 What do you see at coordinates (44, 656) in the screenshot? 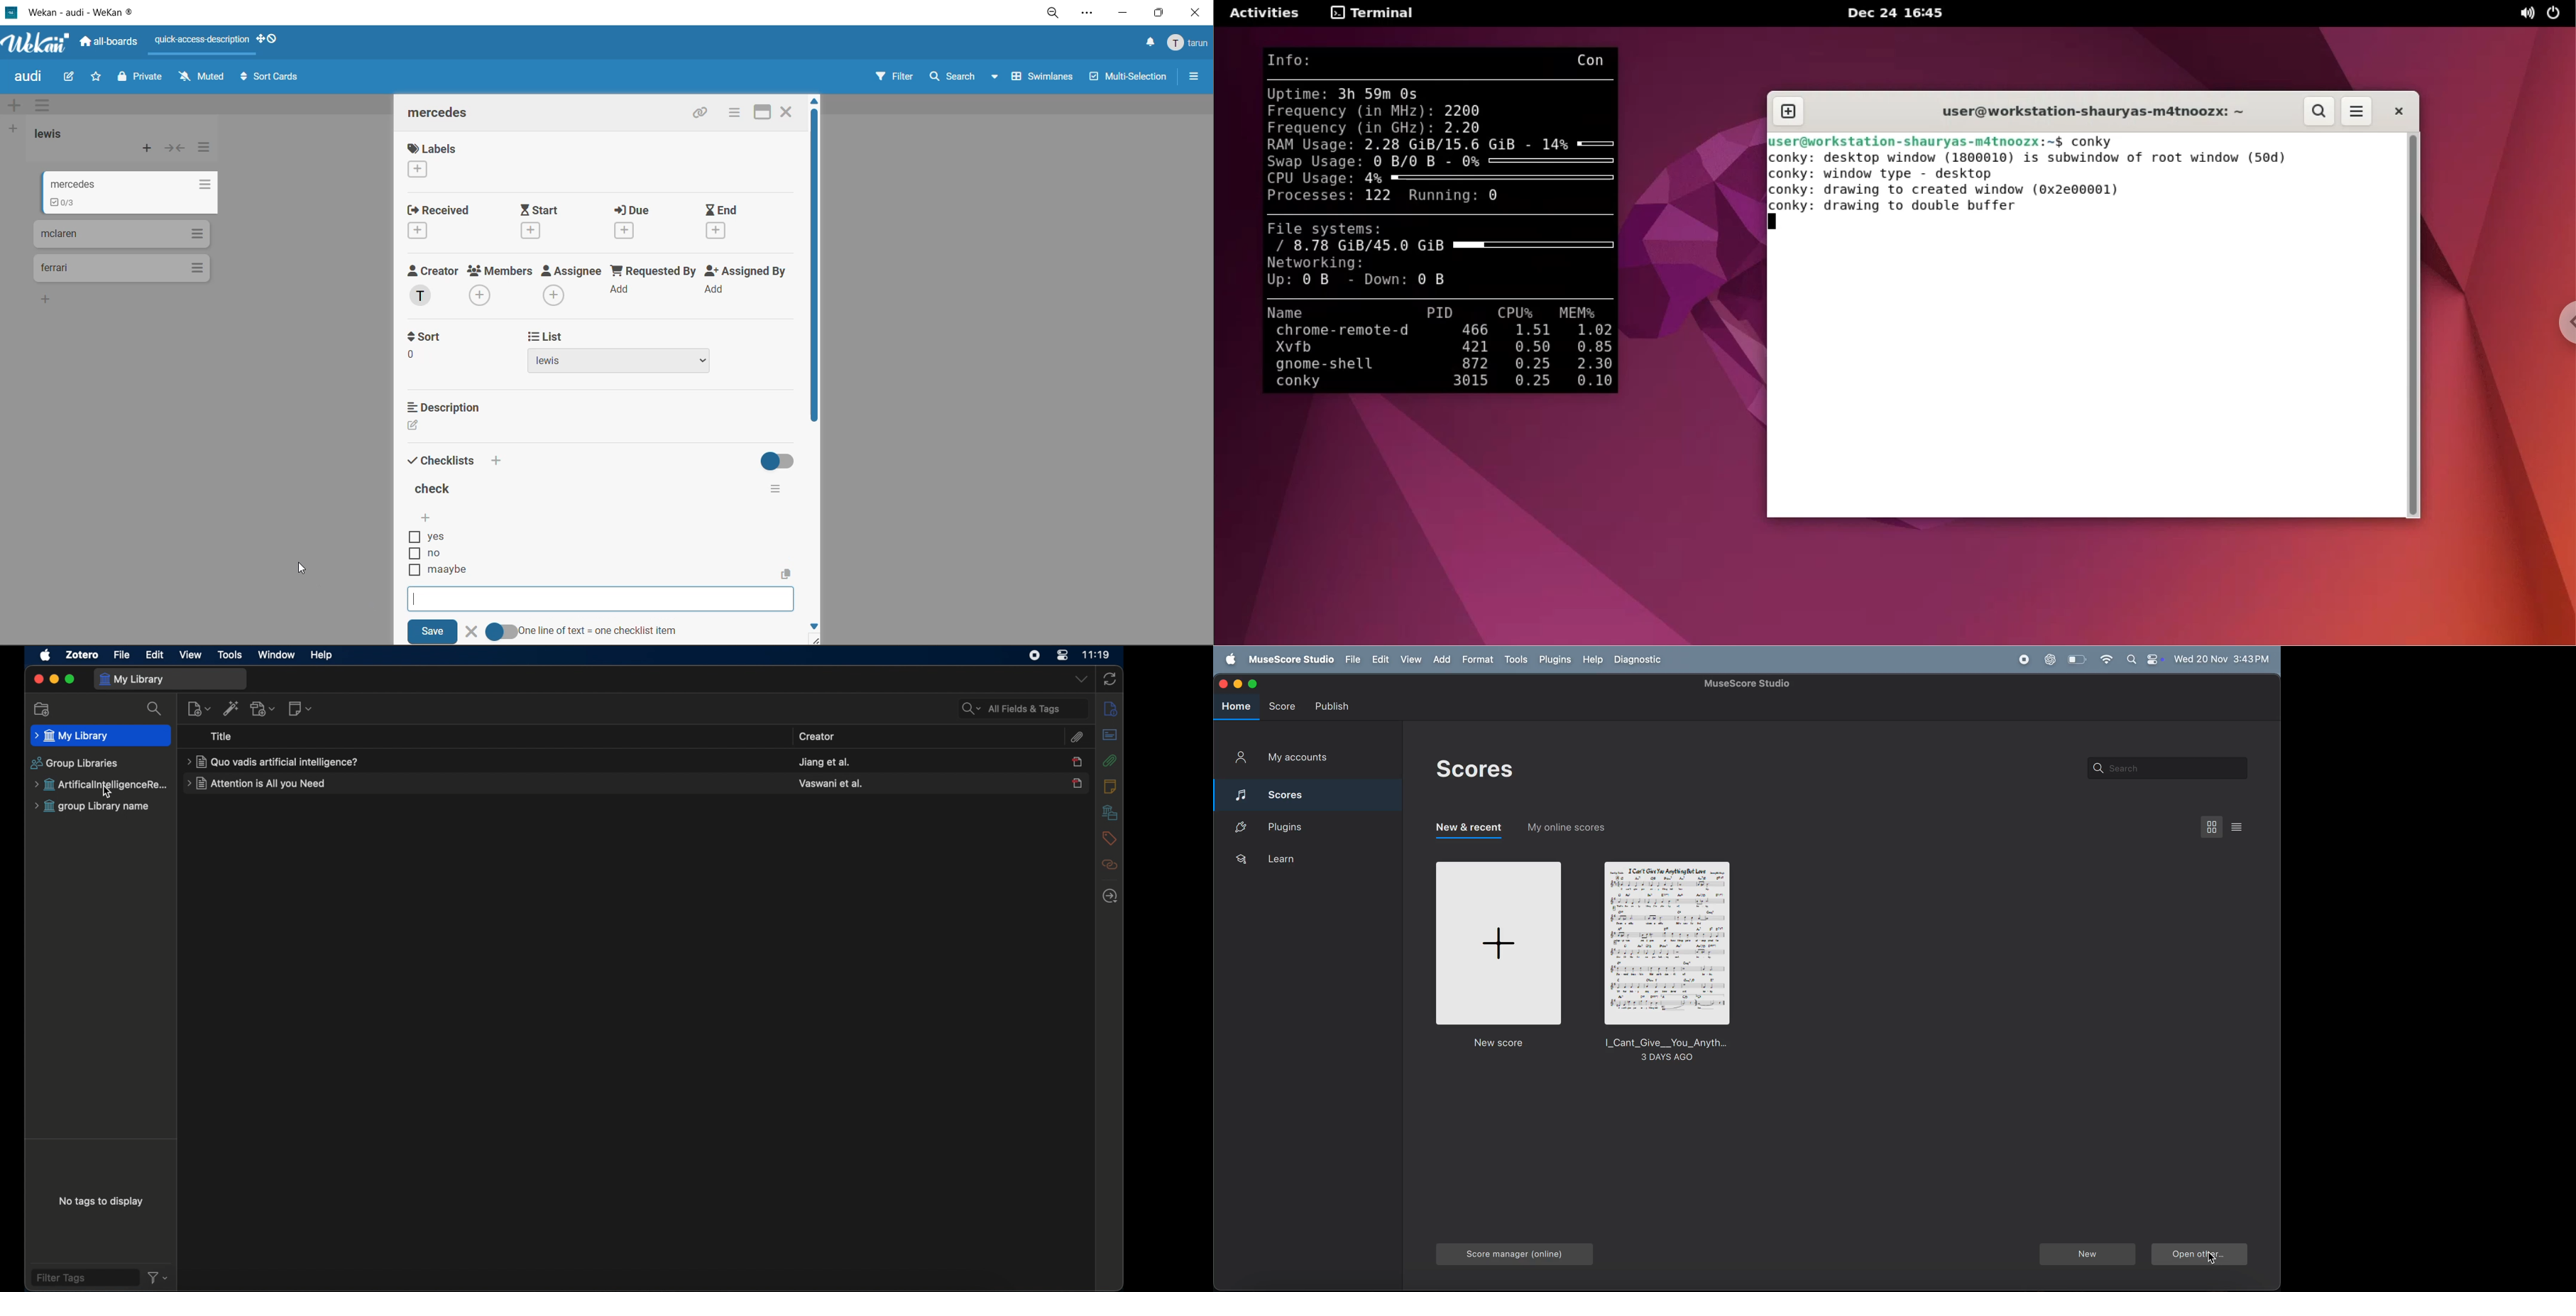
I see `apple icon` at bounding box center [44, 656].